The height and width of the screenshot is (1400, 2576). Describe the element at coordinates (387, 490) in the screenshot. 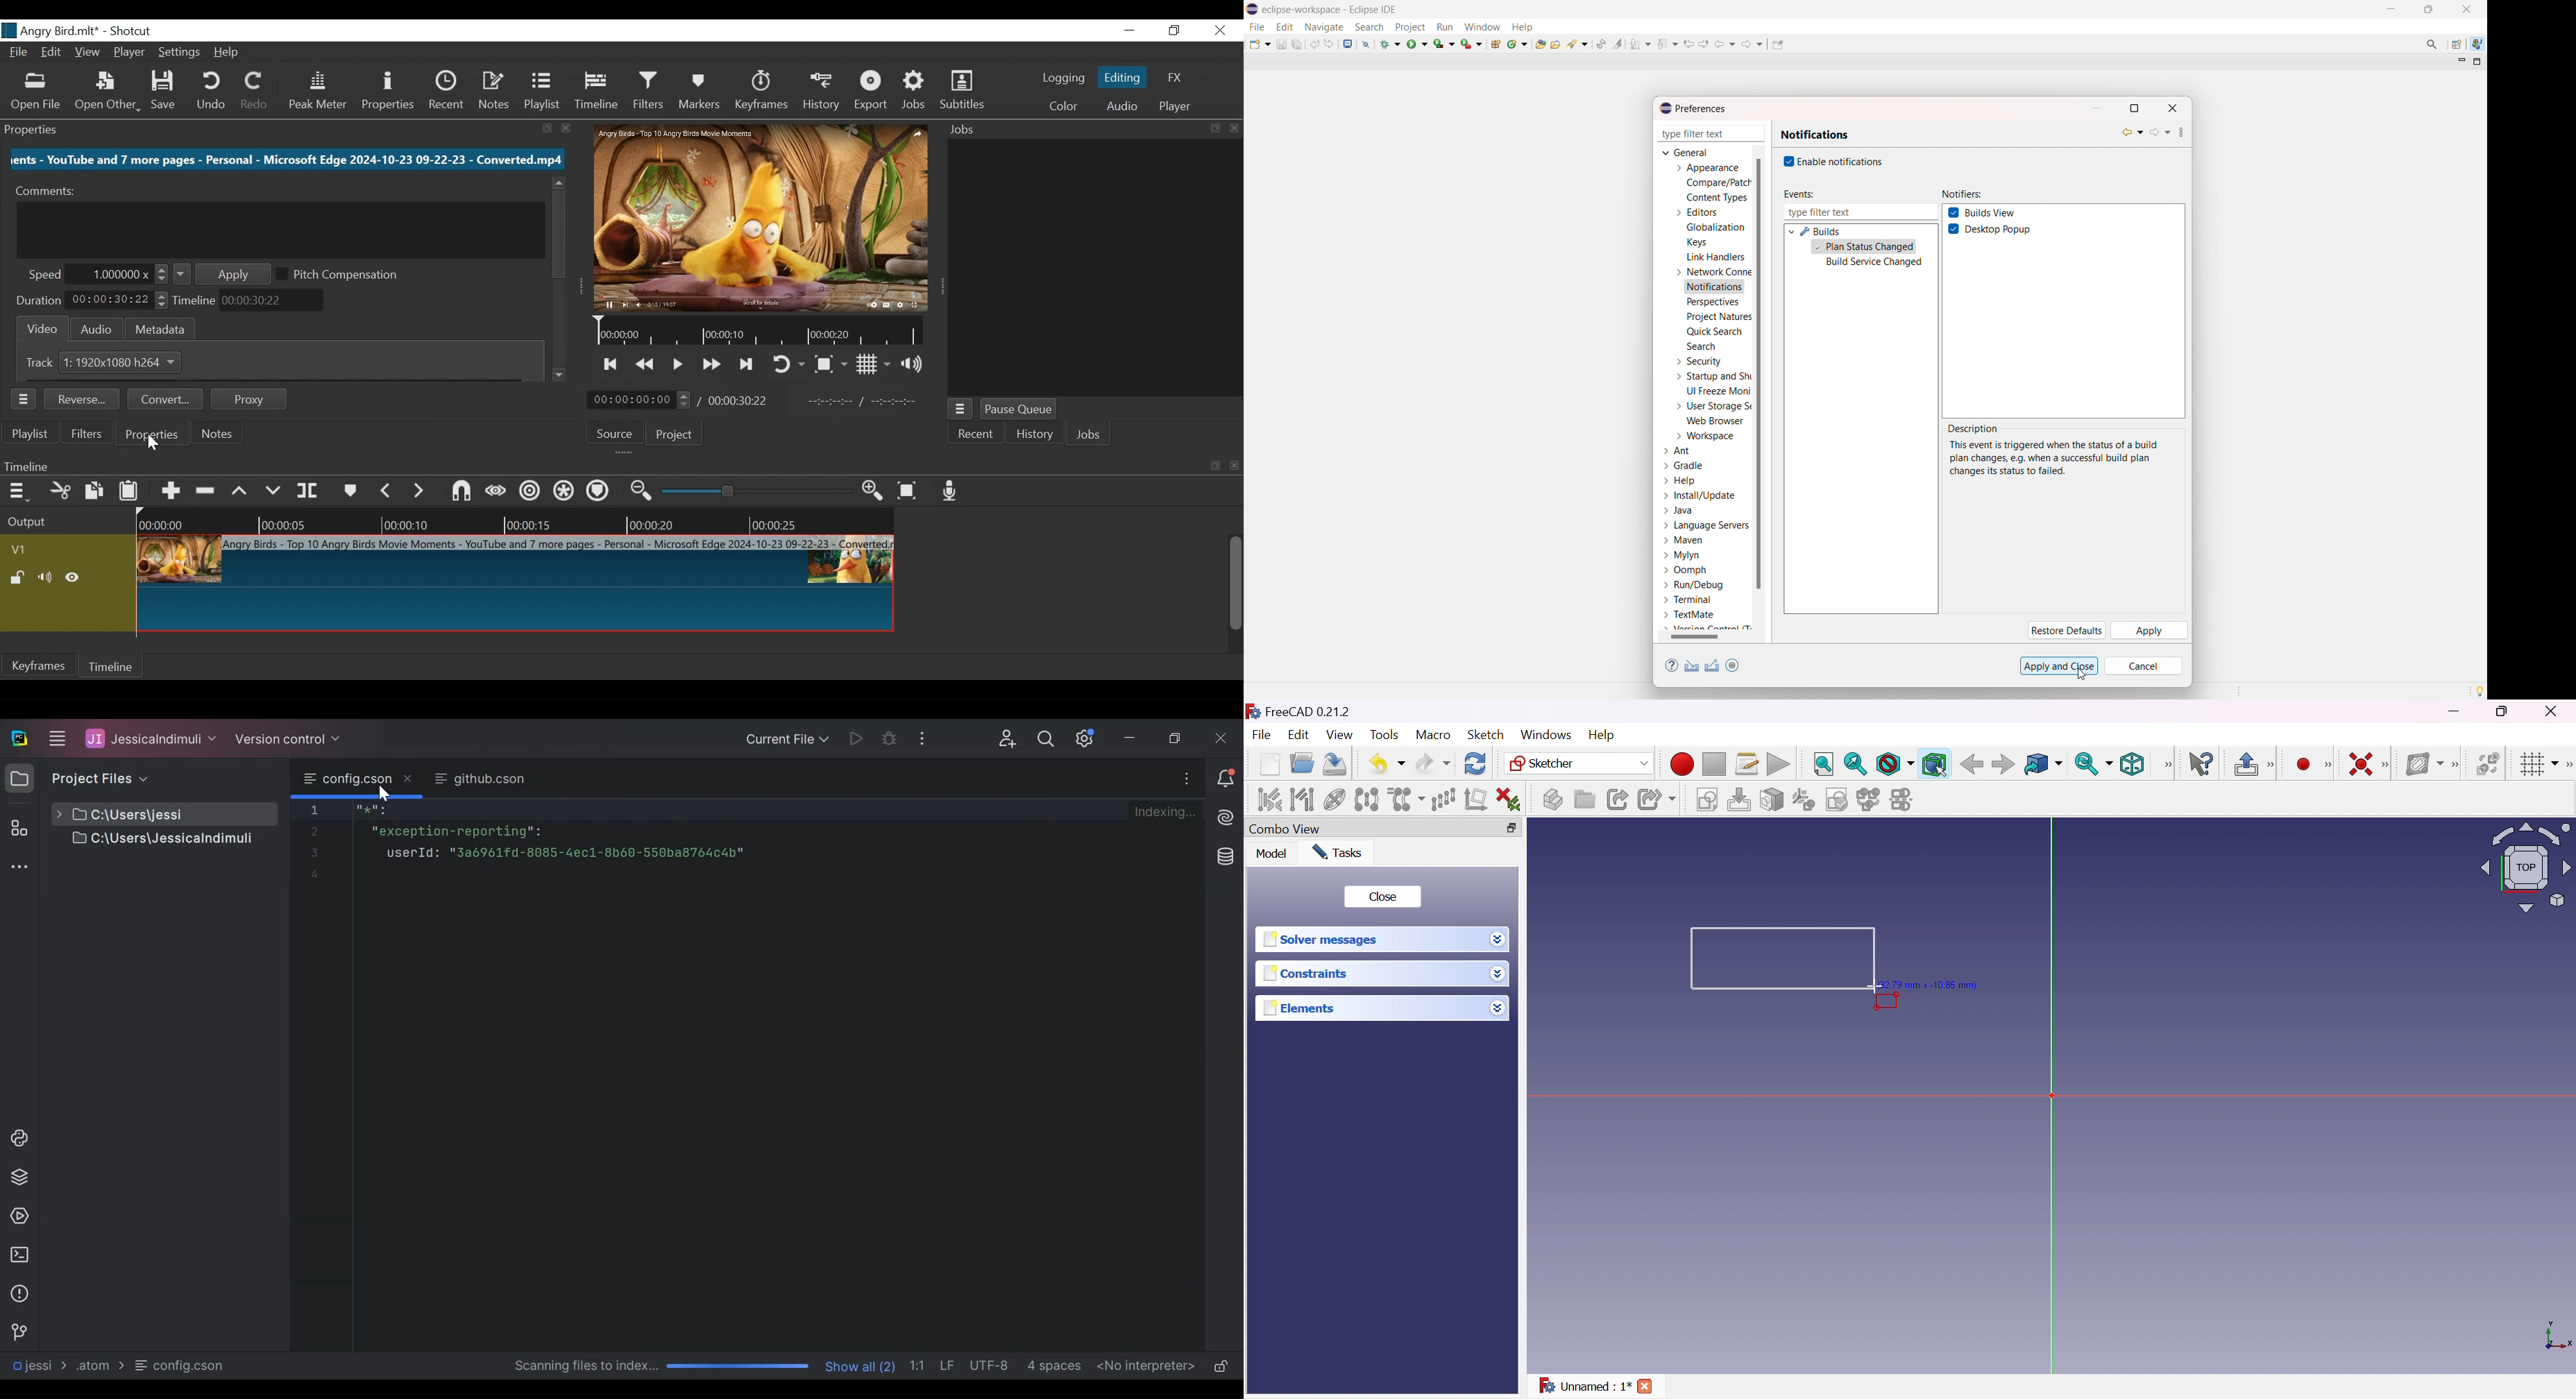

I see `Previous Marker` at that location.